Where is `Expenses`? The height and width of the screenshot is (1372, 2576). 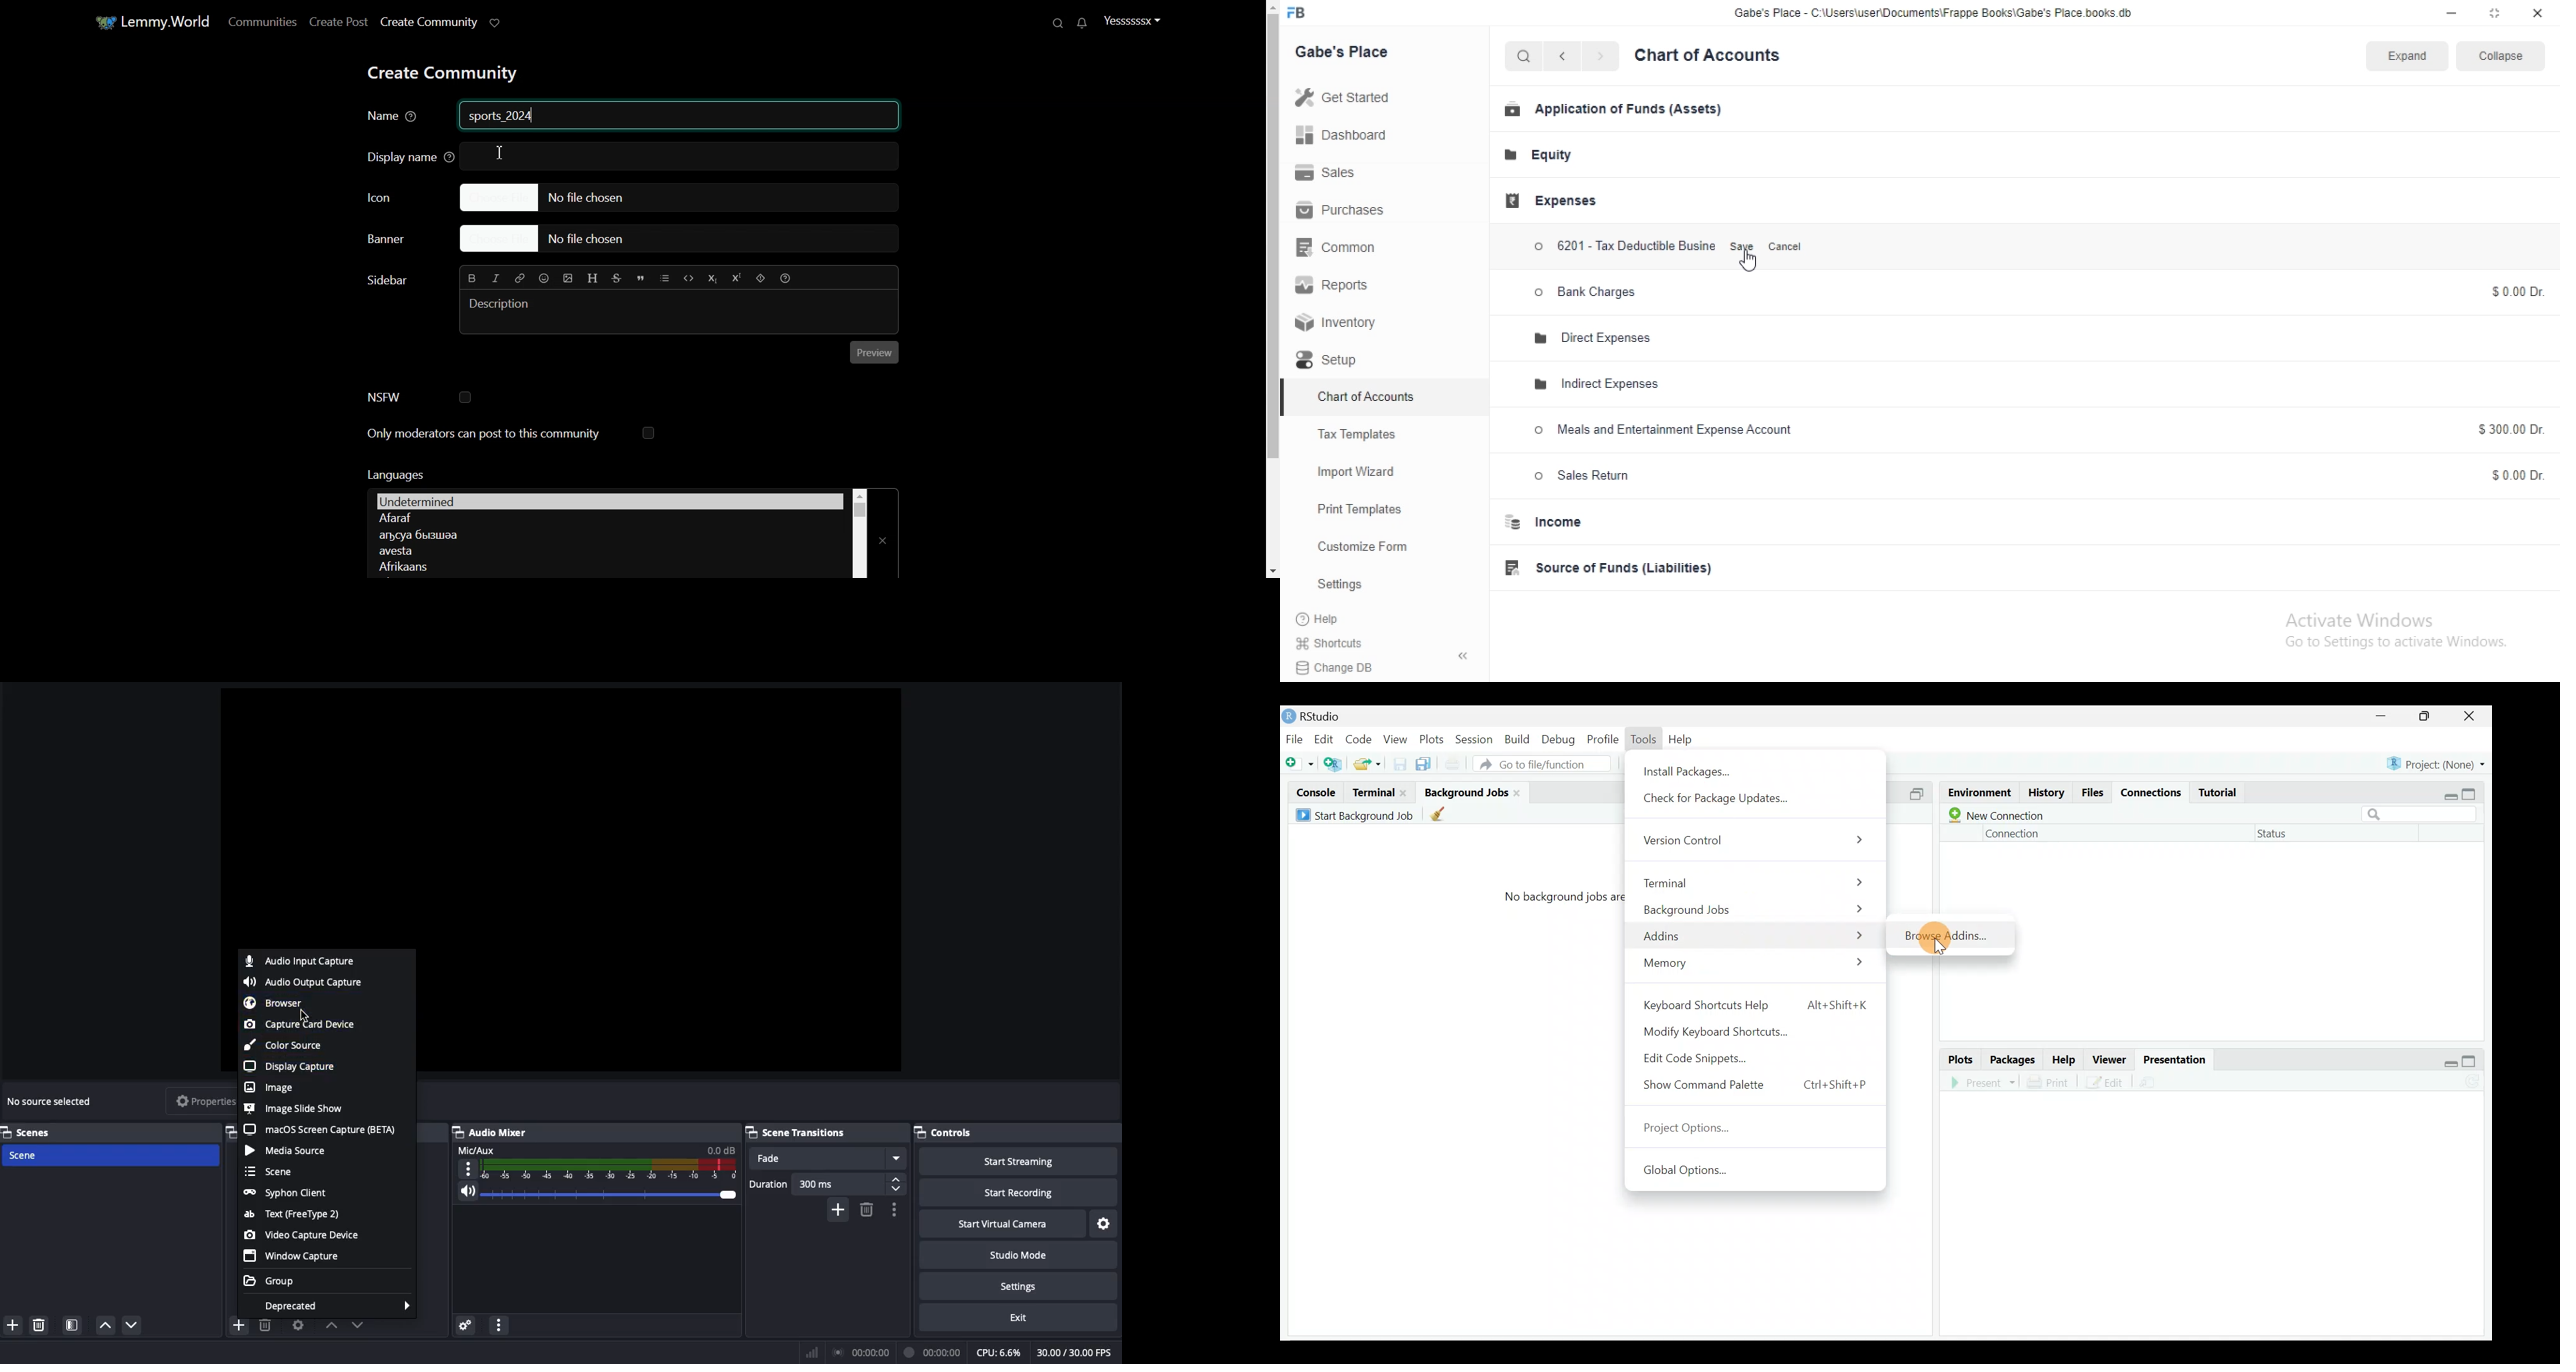 Expenses is located at coordinates (1552, 200).